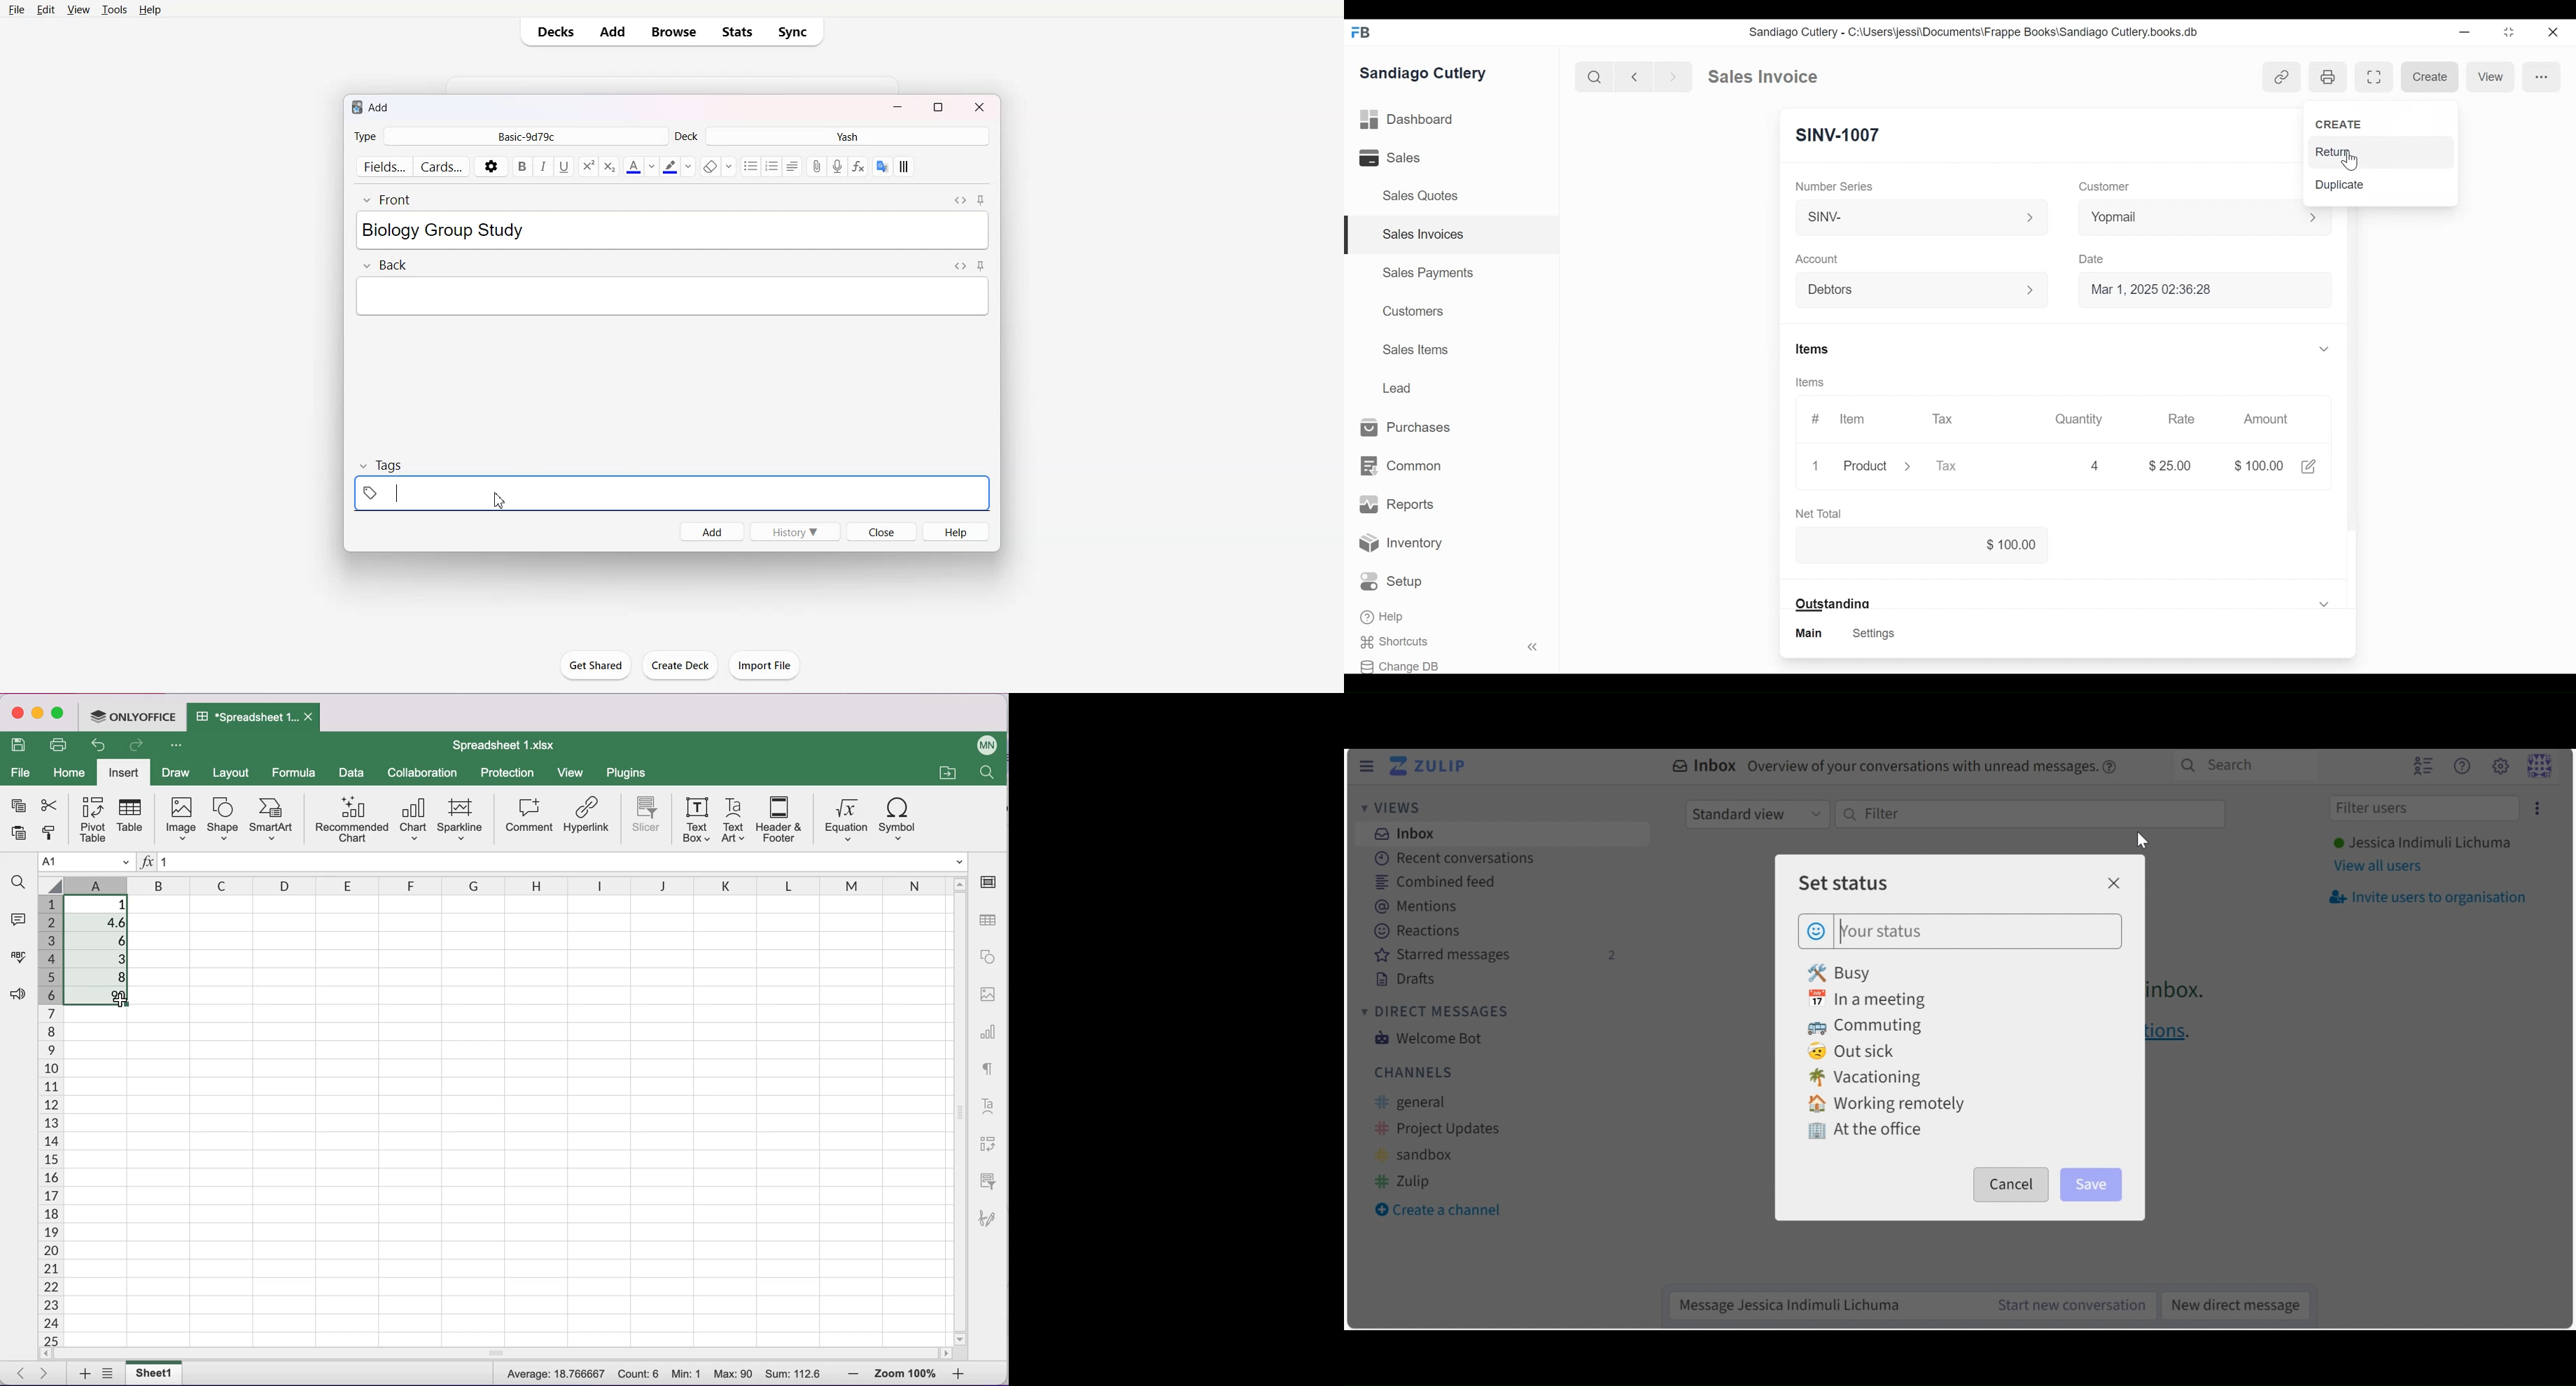 This screenshot has width=2576, height=1400. I want to click on Add, so click(612, 32).